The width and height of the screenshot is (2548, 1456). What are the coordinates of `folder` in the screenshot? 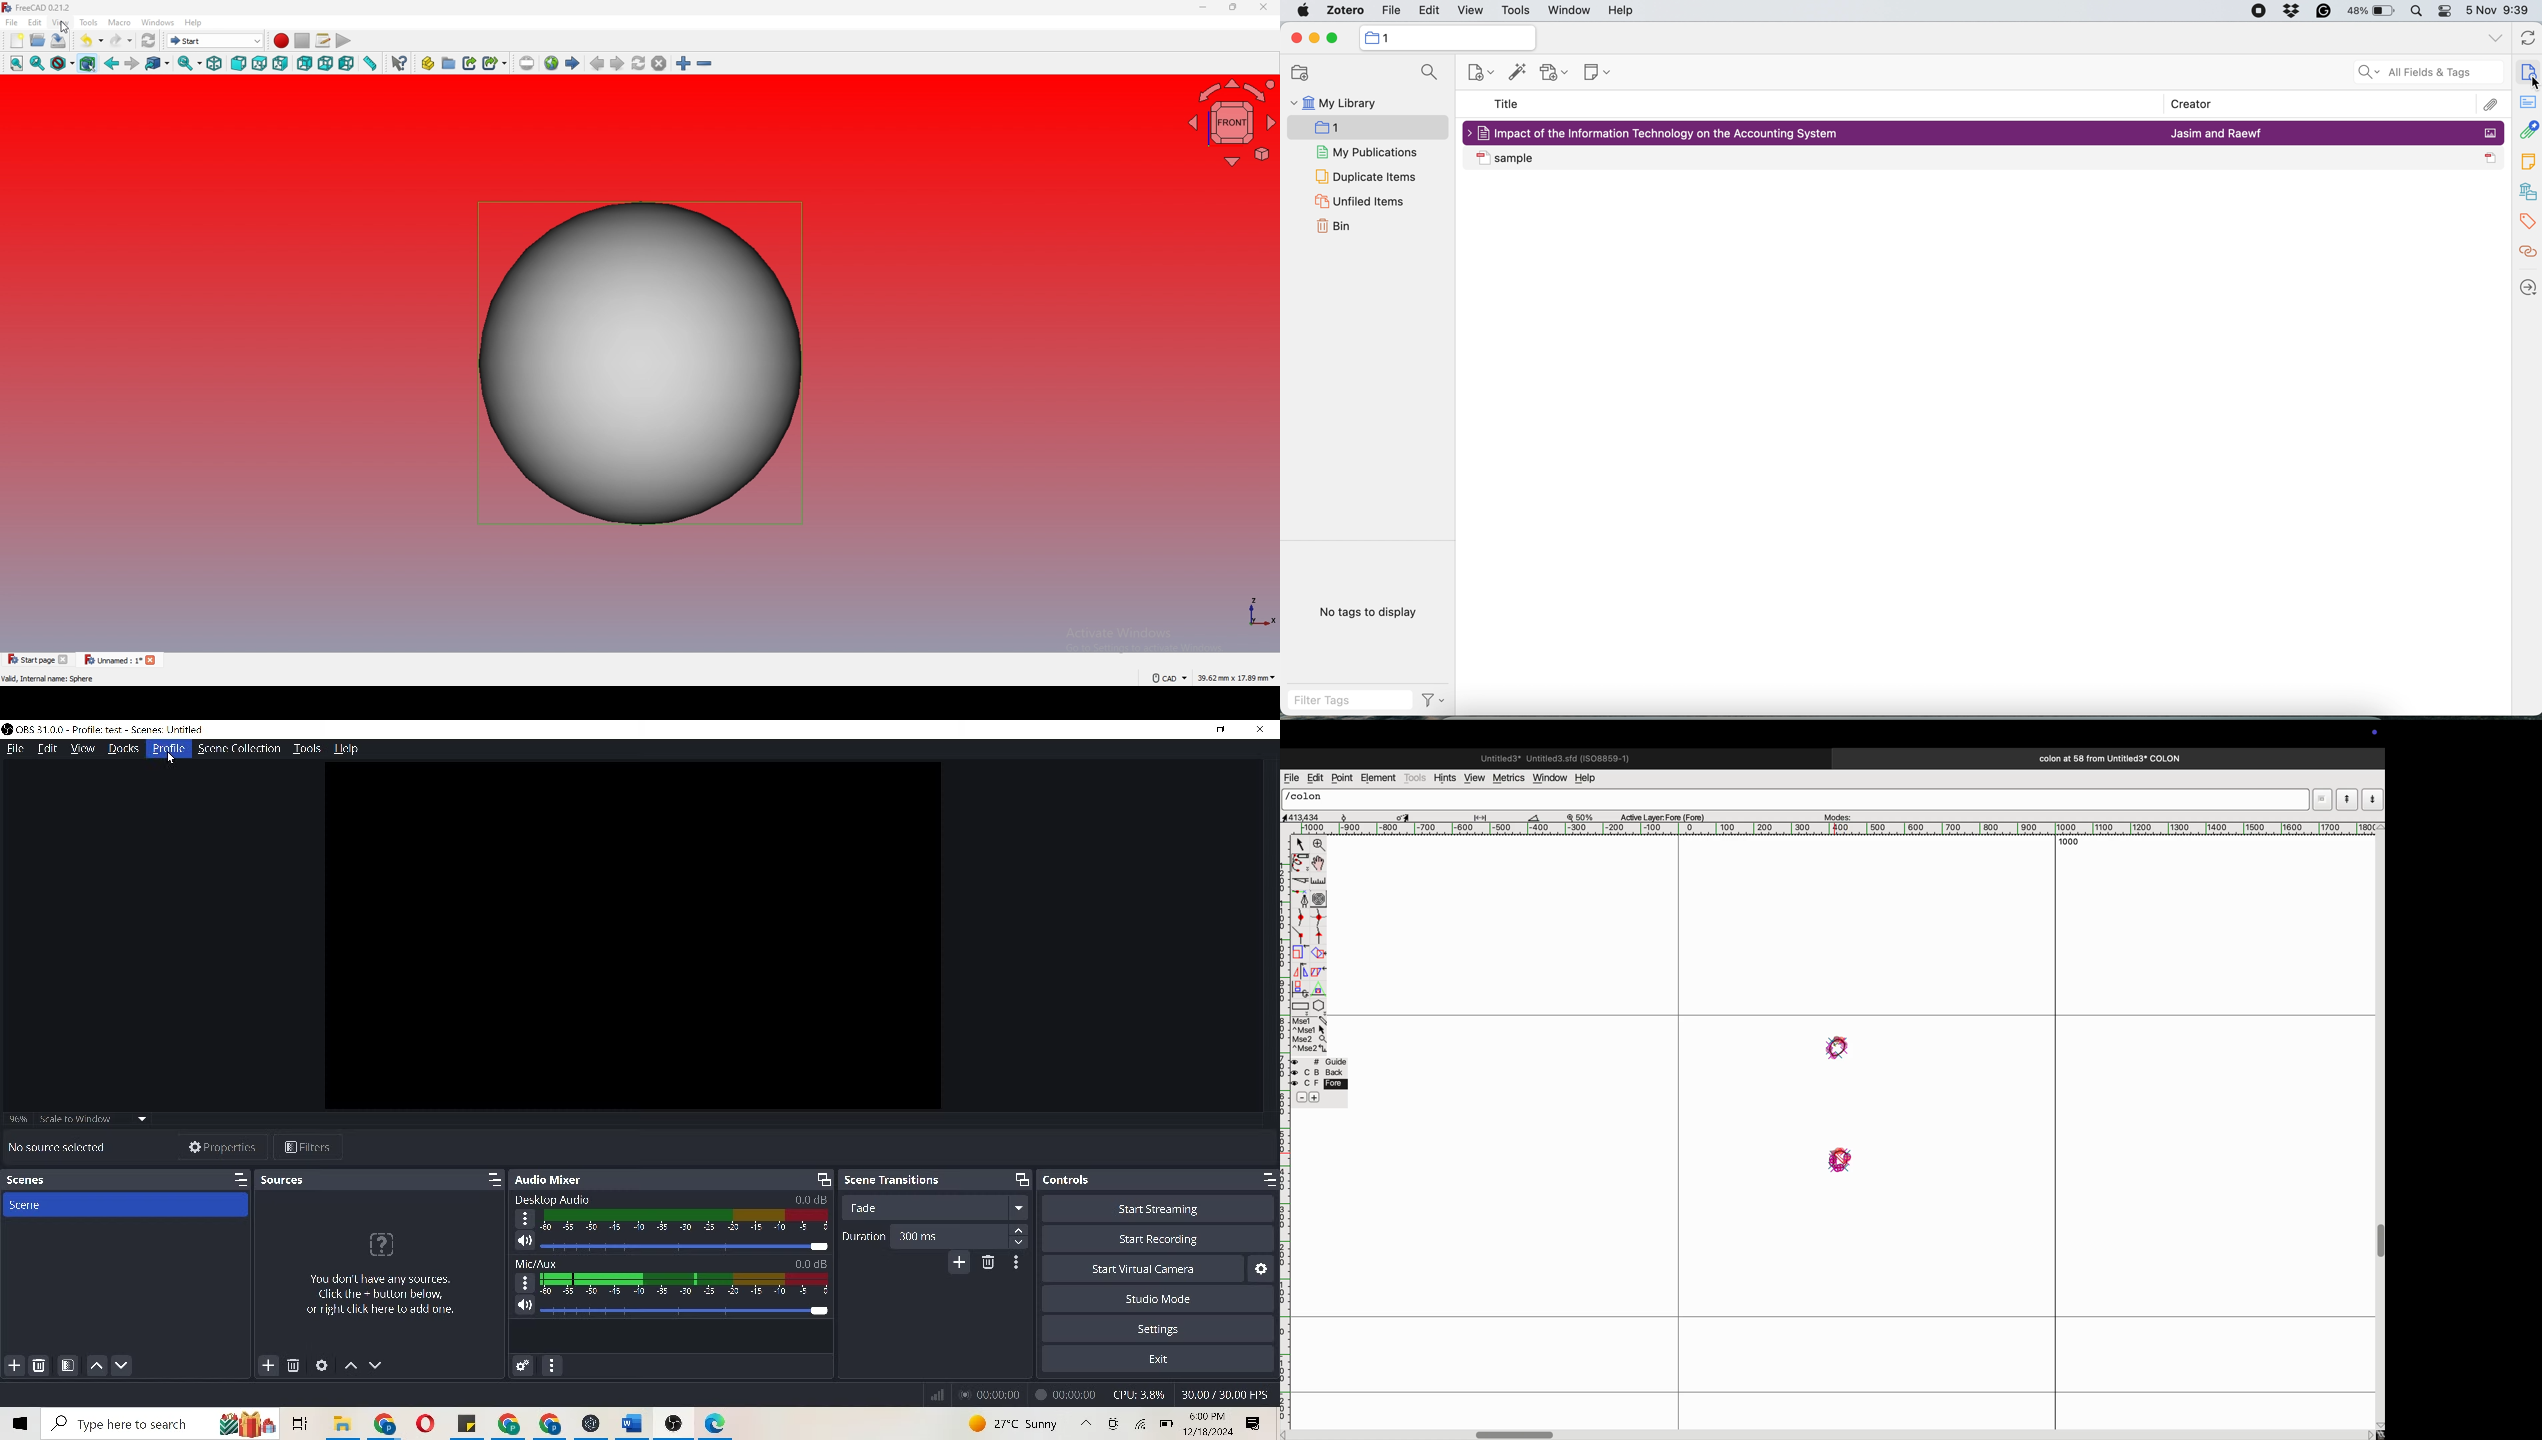 It's located at (341, 1423).